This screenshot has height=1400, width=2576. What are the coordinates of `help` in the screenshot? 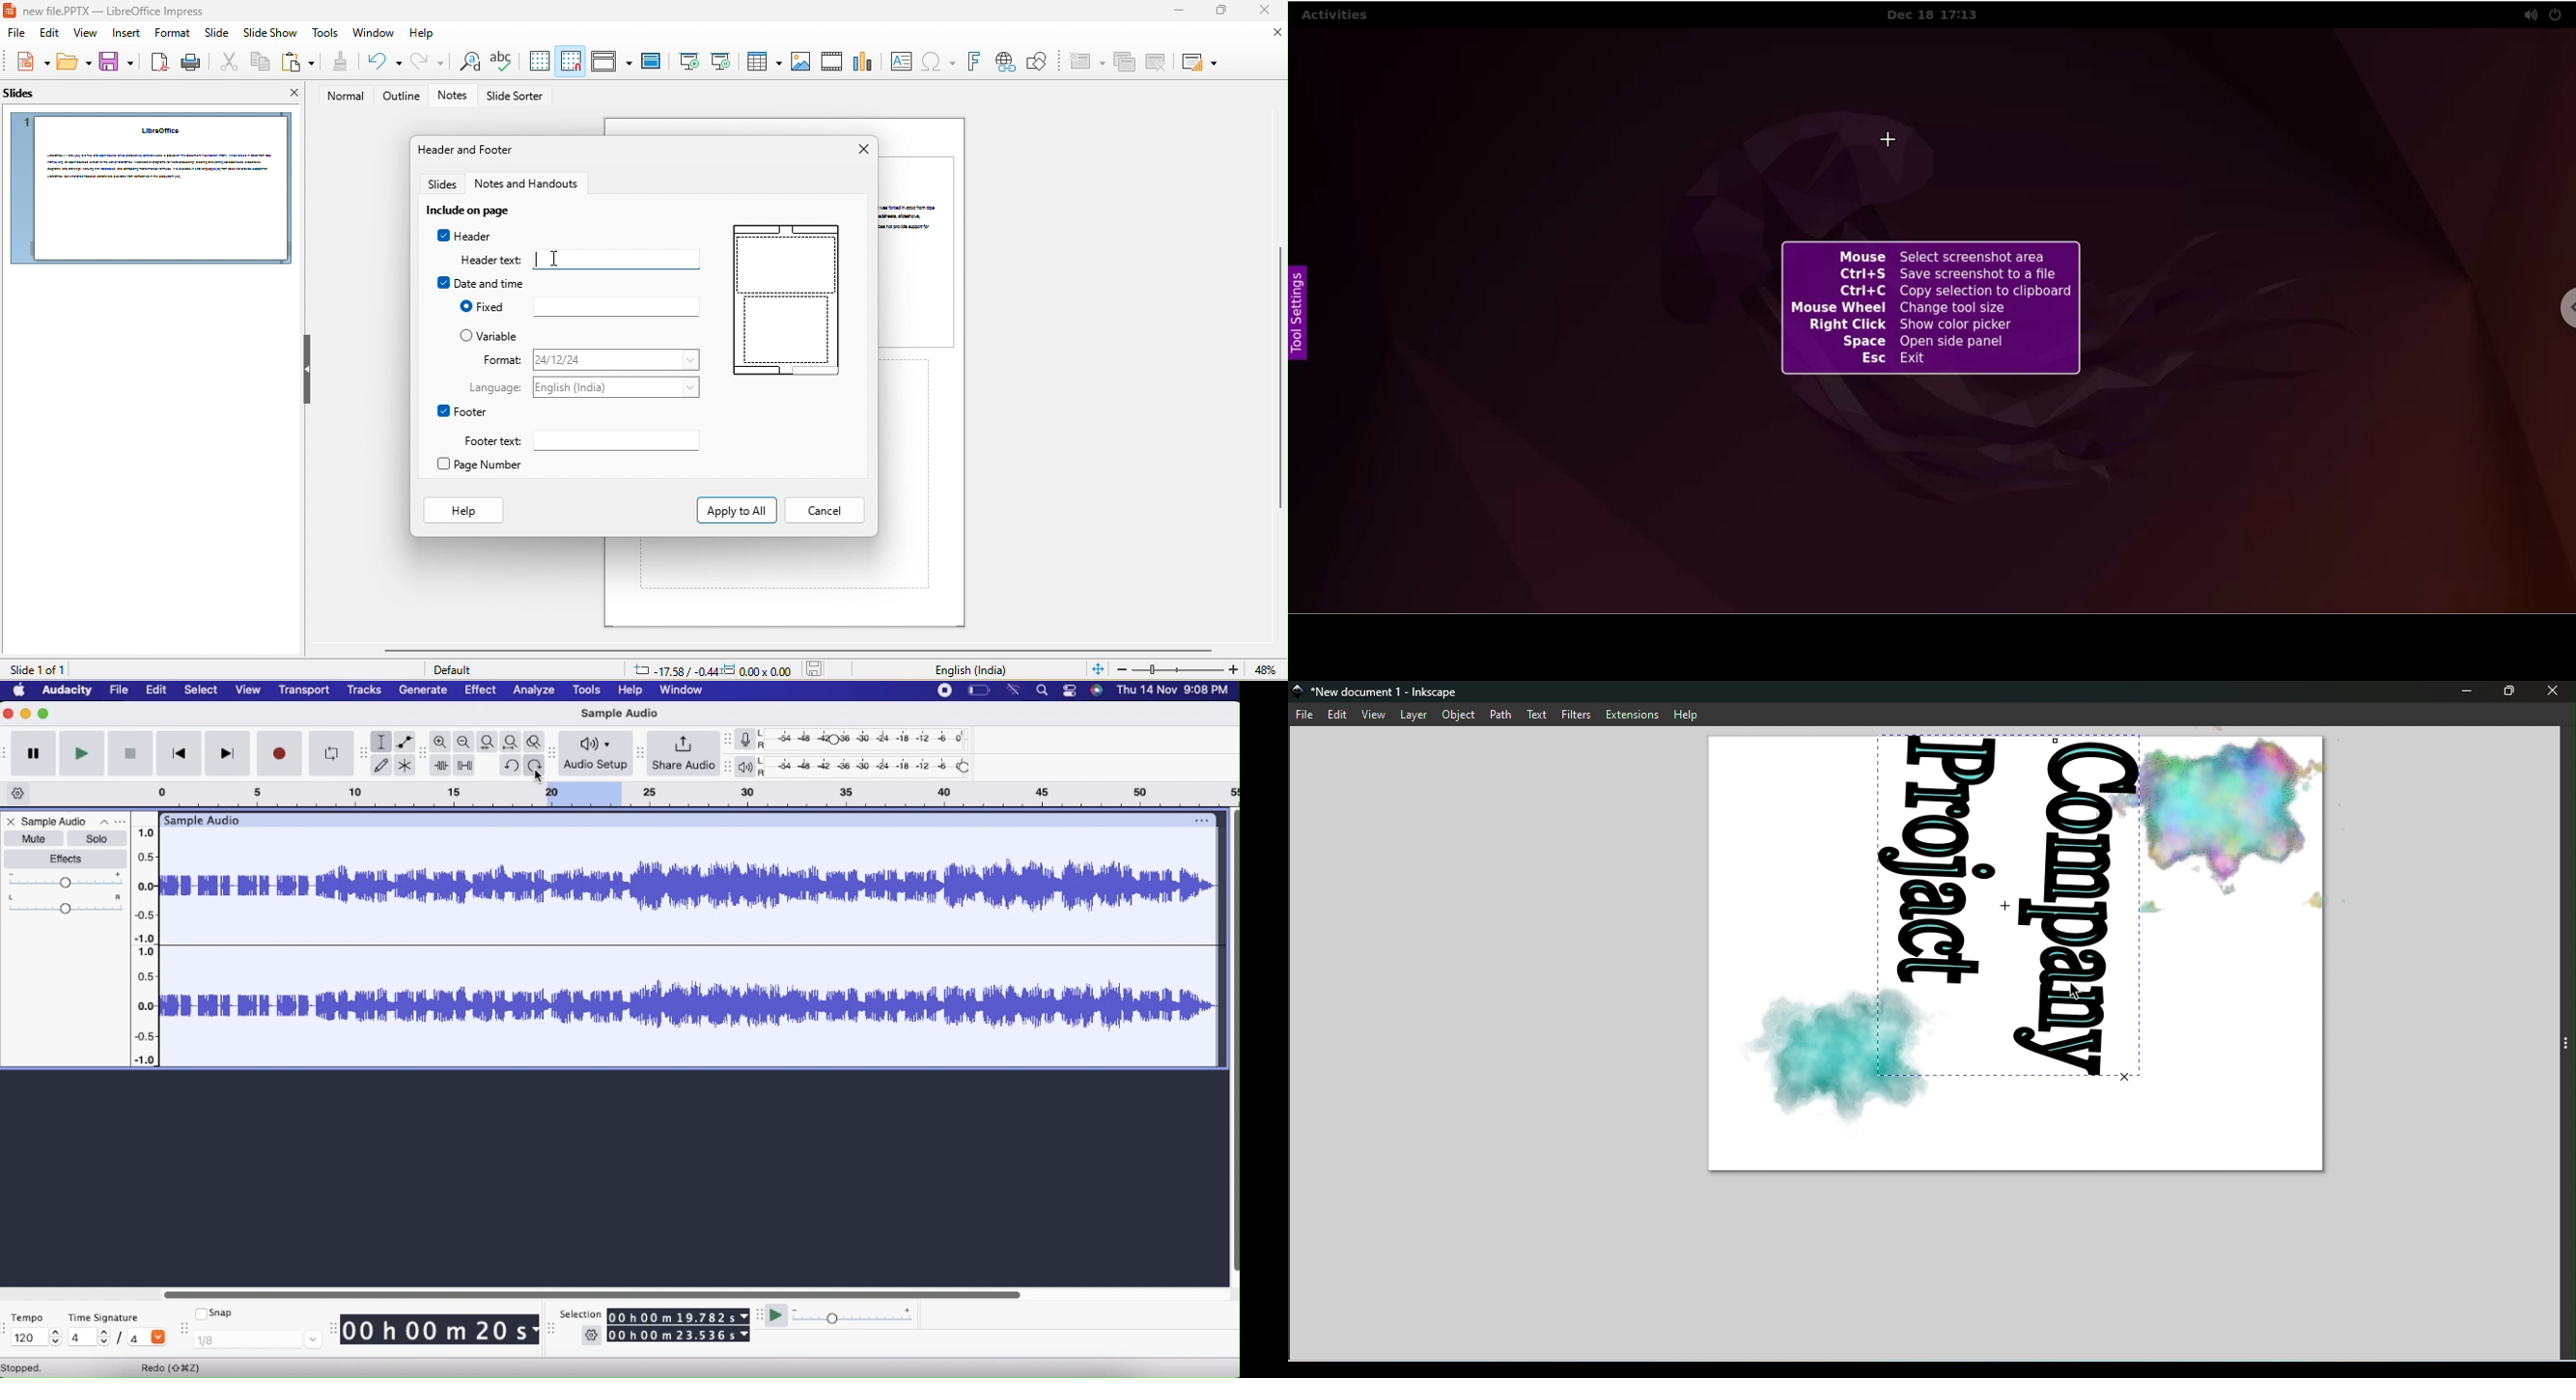 It's located at (423, 34).